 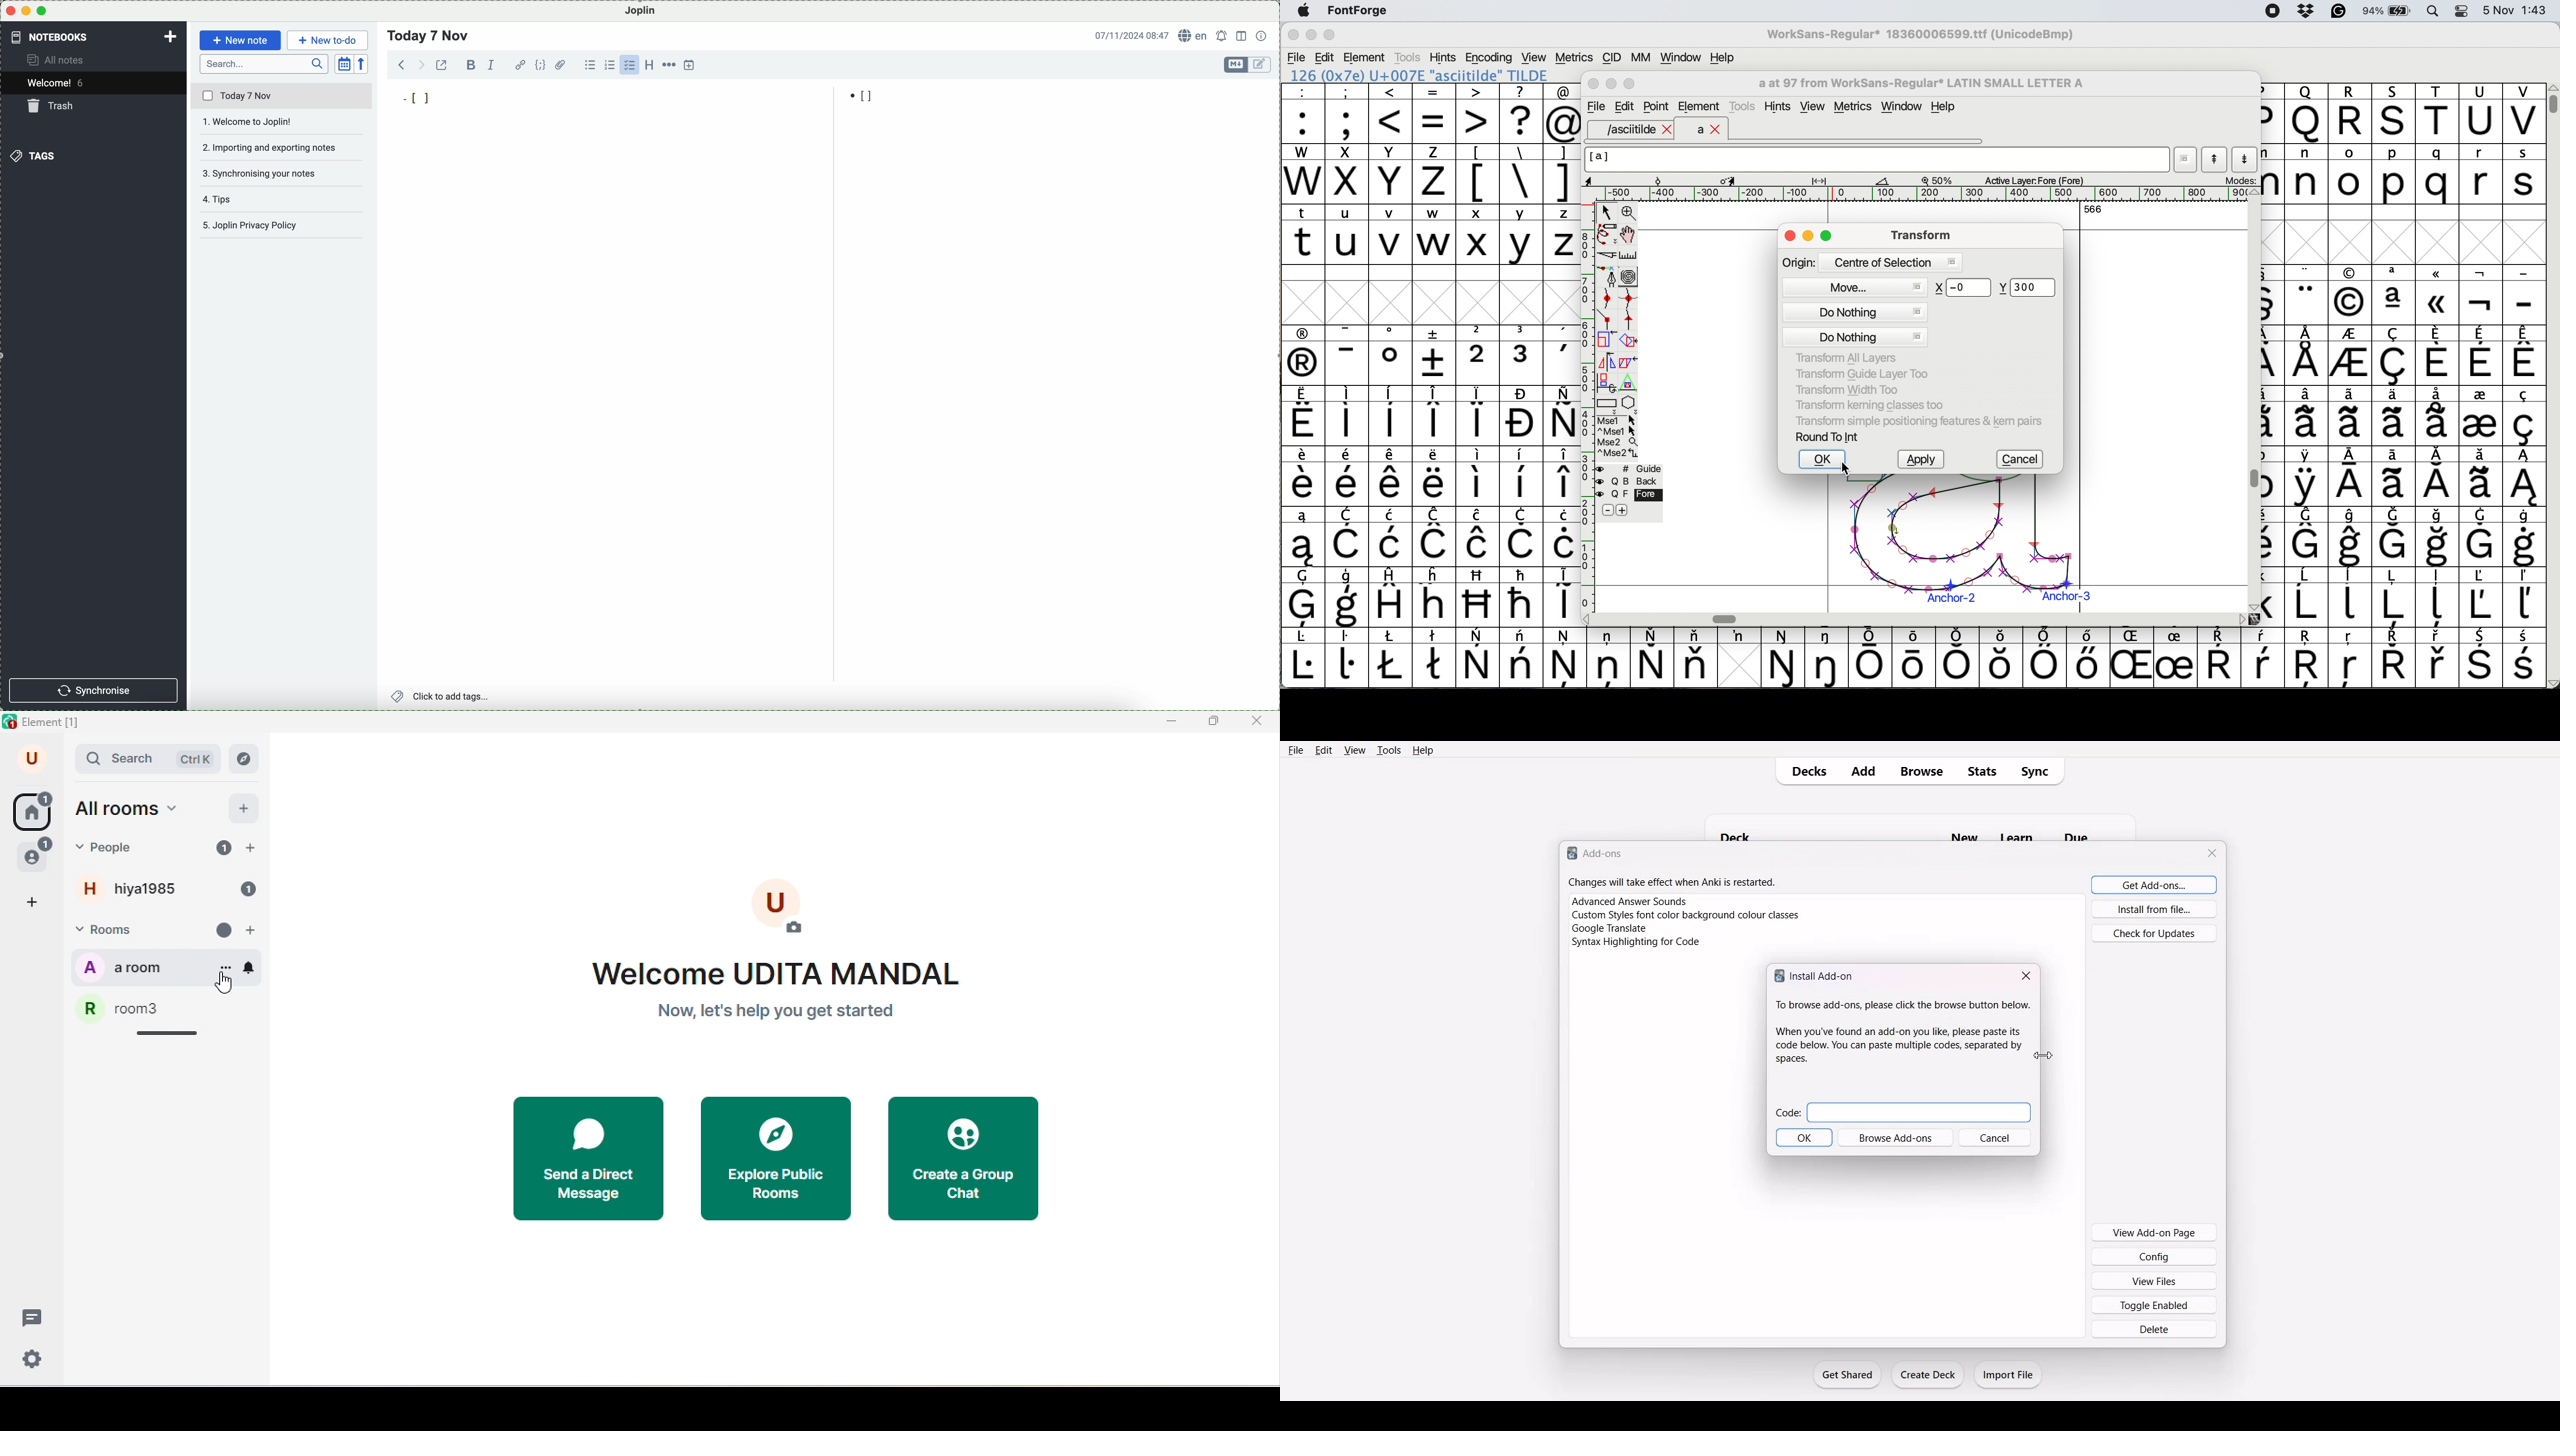 What do you see at coordinates (1723, 57) in the screenshot?
I see `help` at bounding box center [1723, 57].